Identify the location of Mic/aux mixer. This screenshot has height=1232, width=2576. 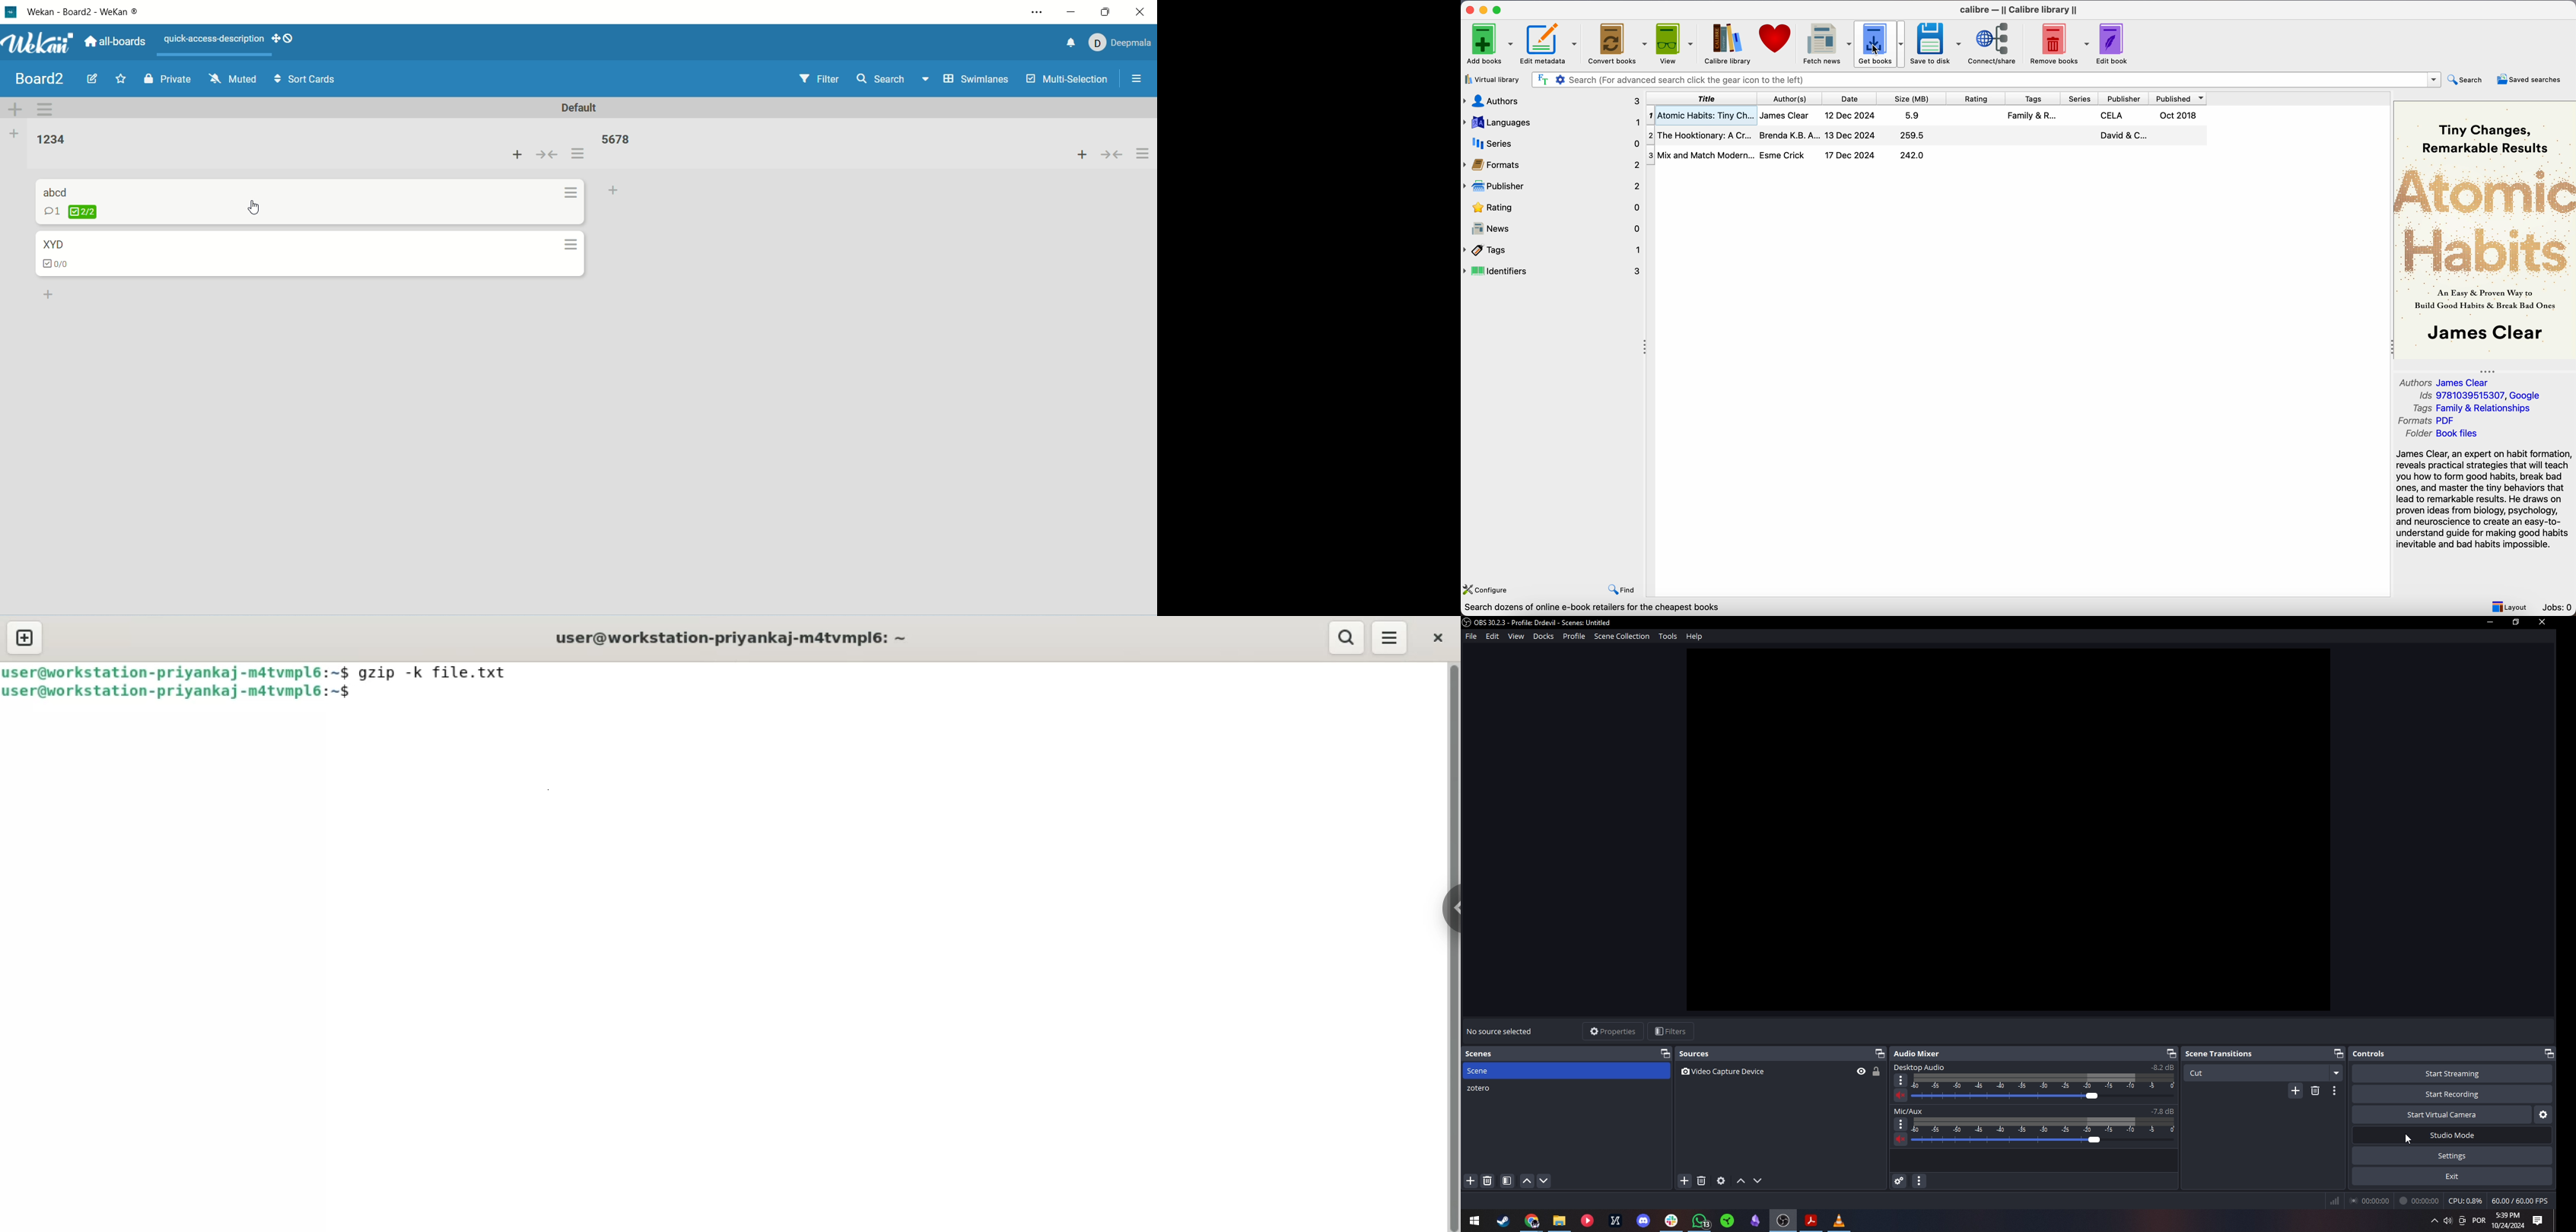
(2034, 1126).